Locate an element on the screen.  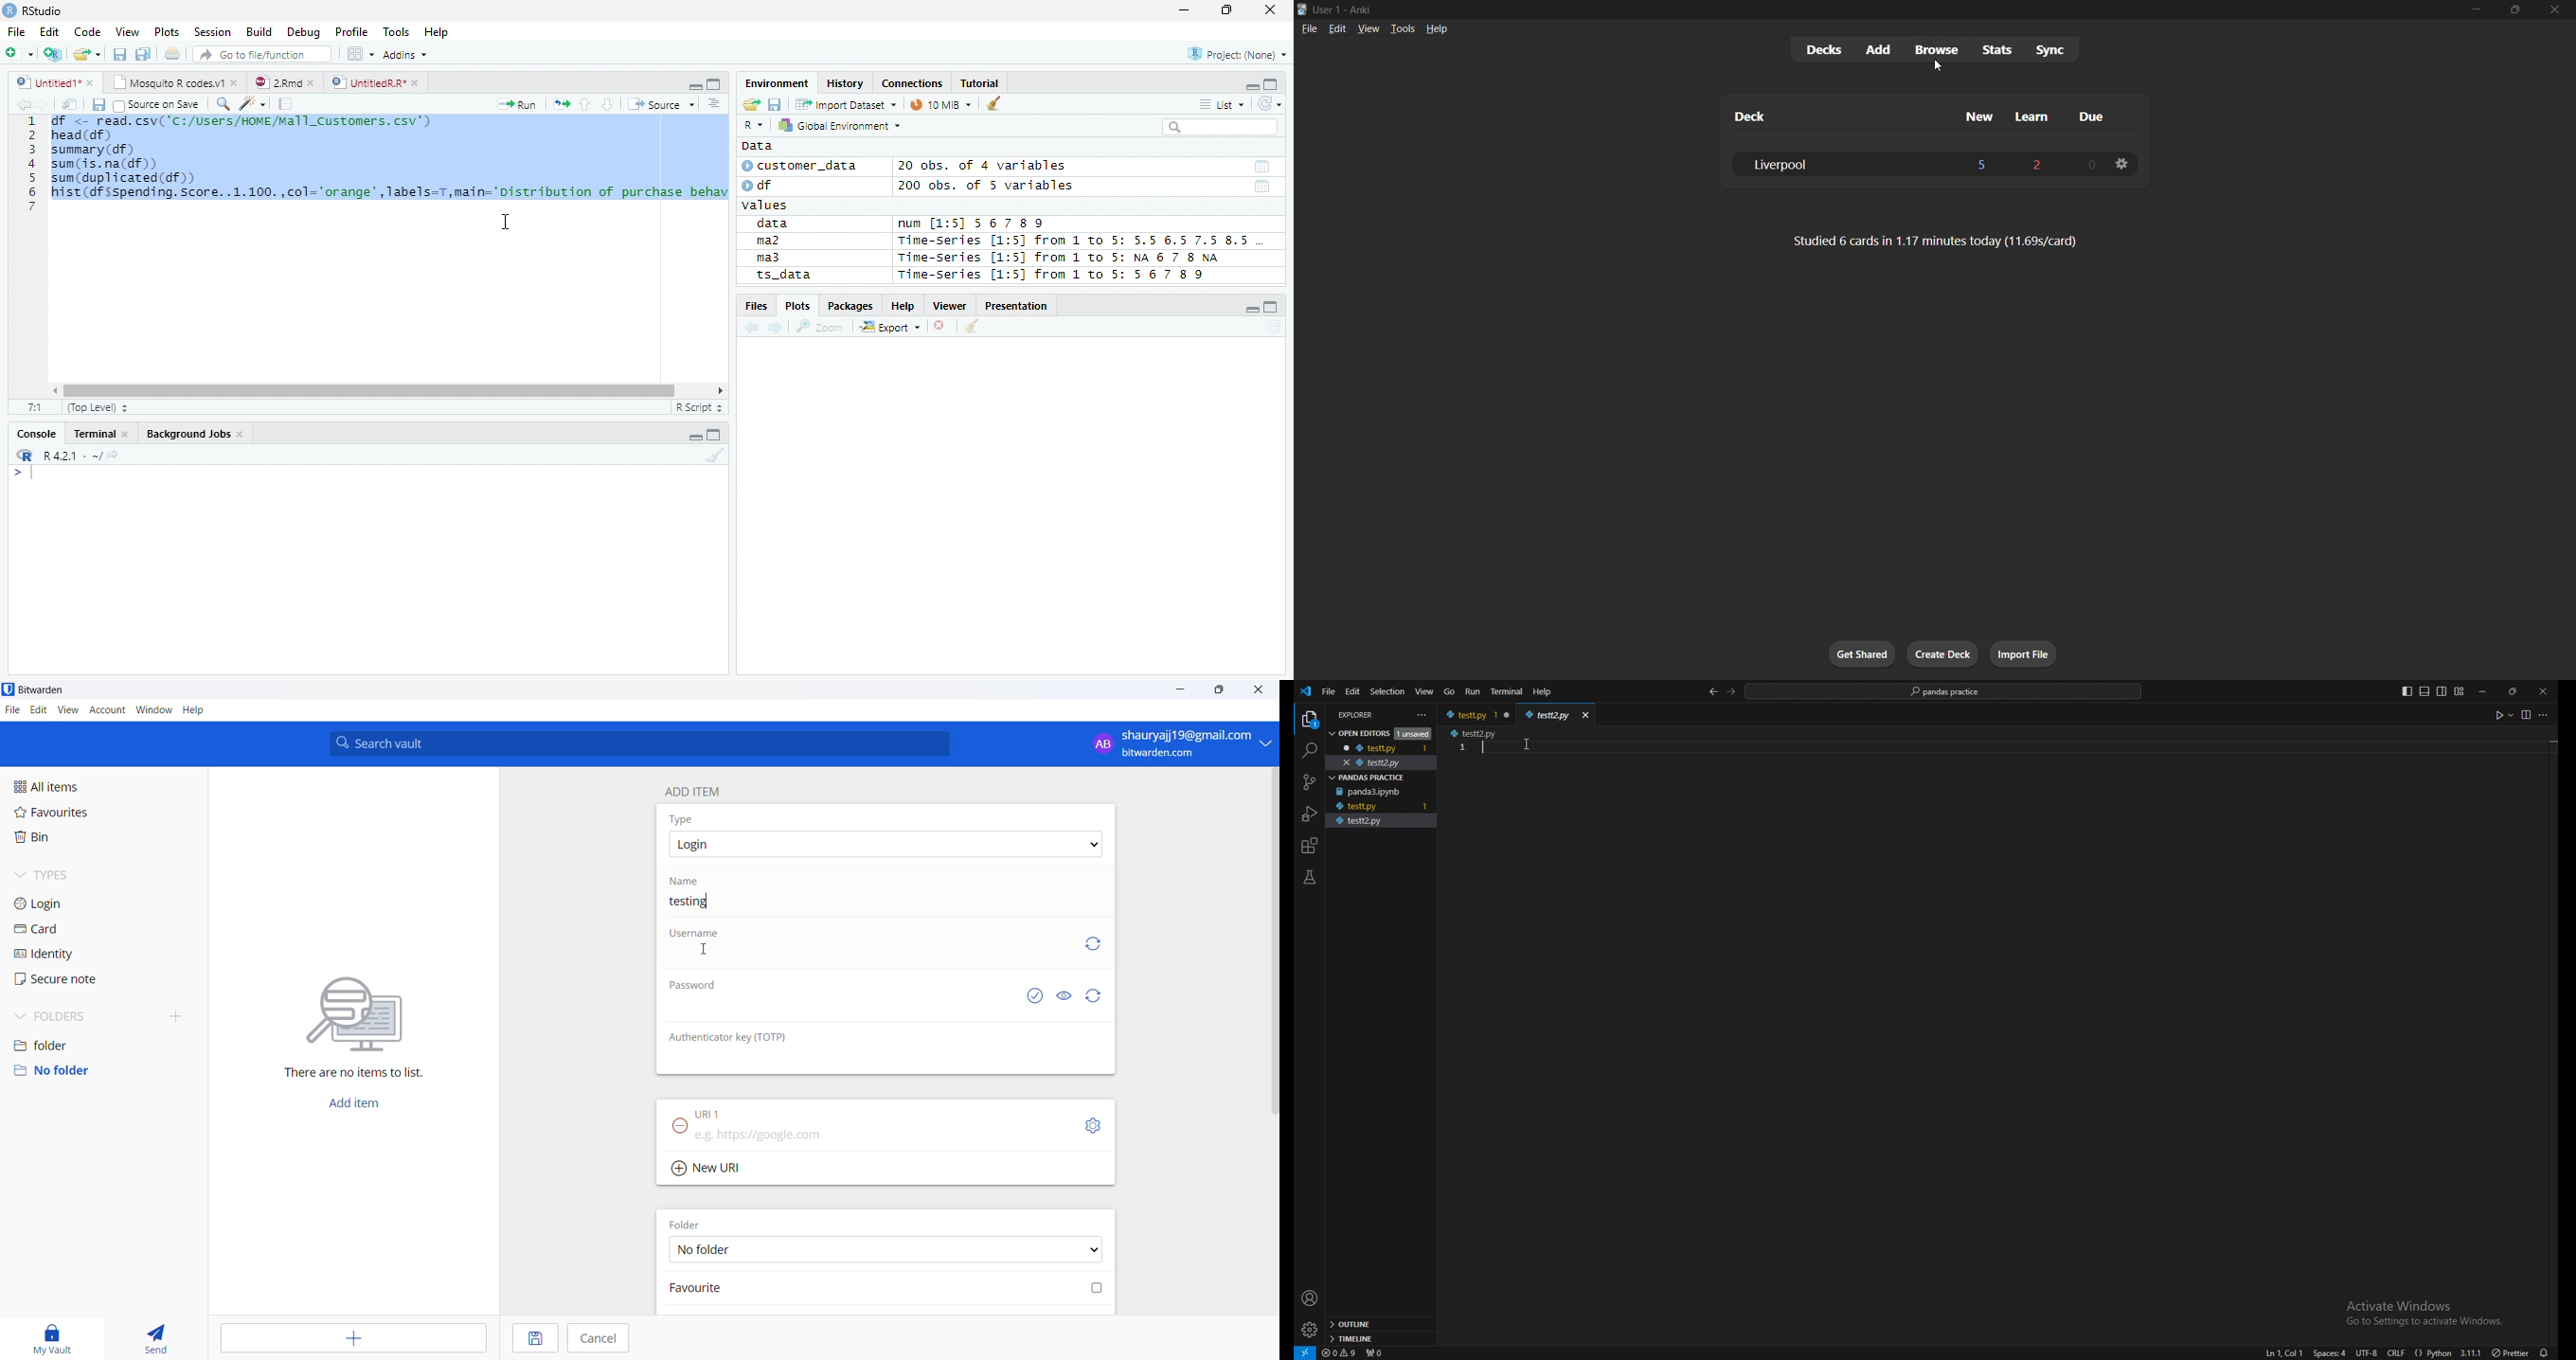
Workplace panes is located at coordinates (360, 54).